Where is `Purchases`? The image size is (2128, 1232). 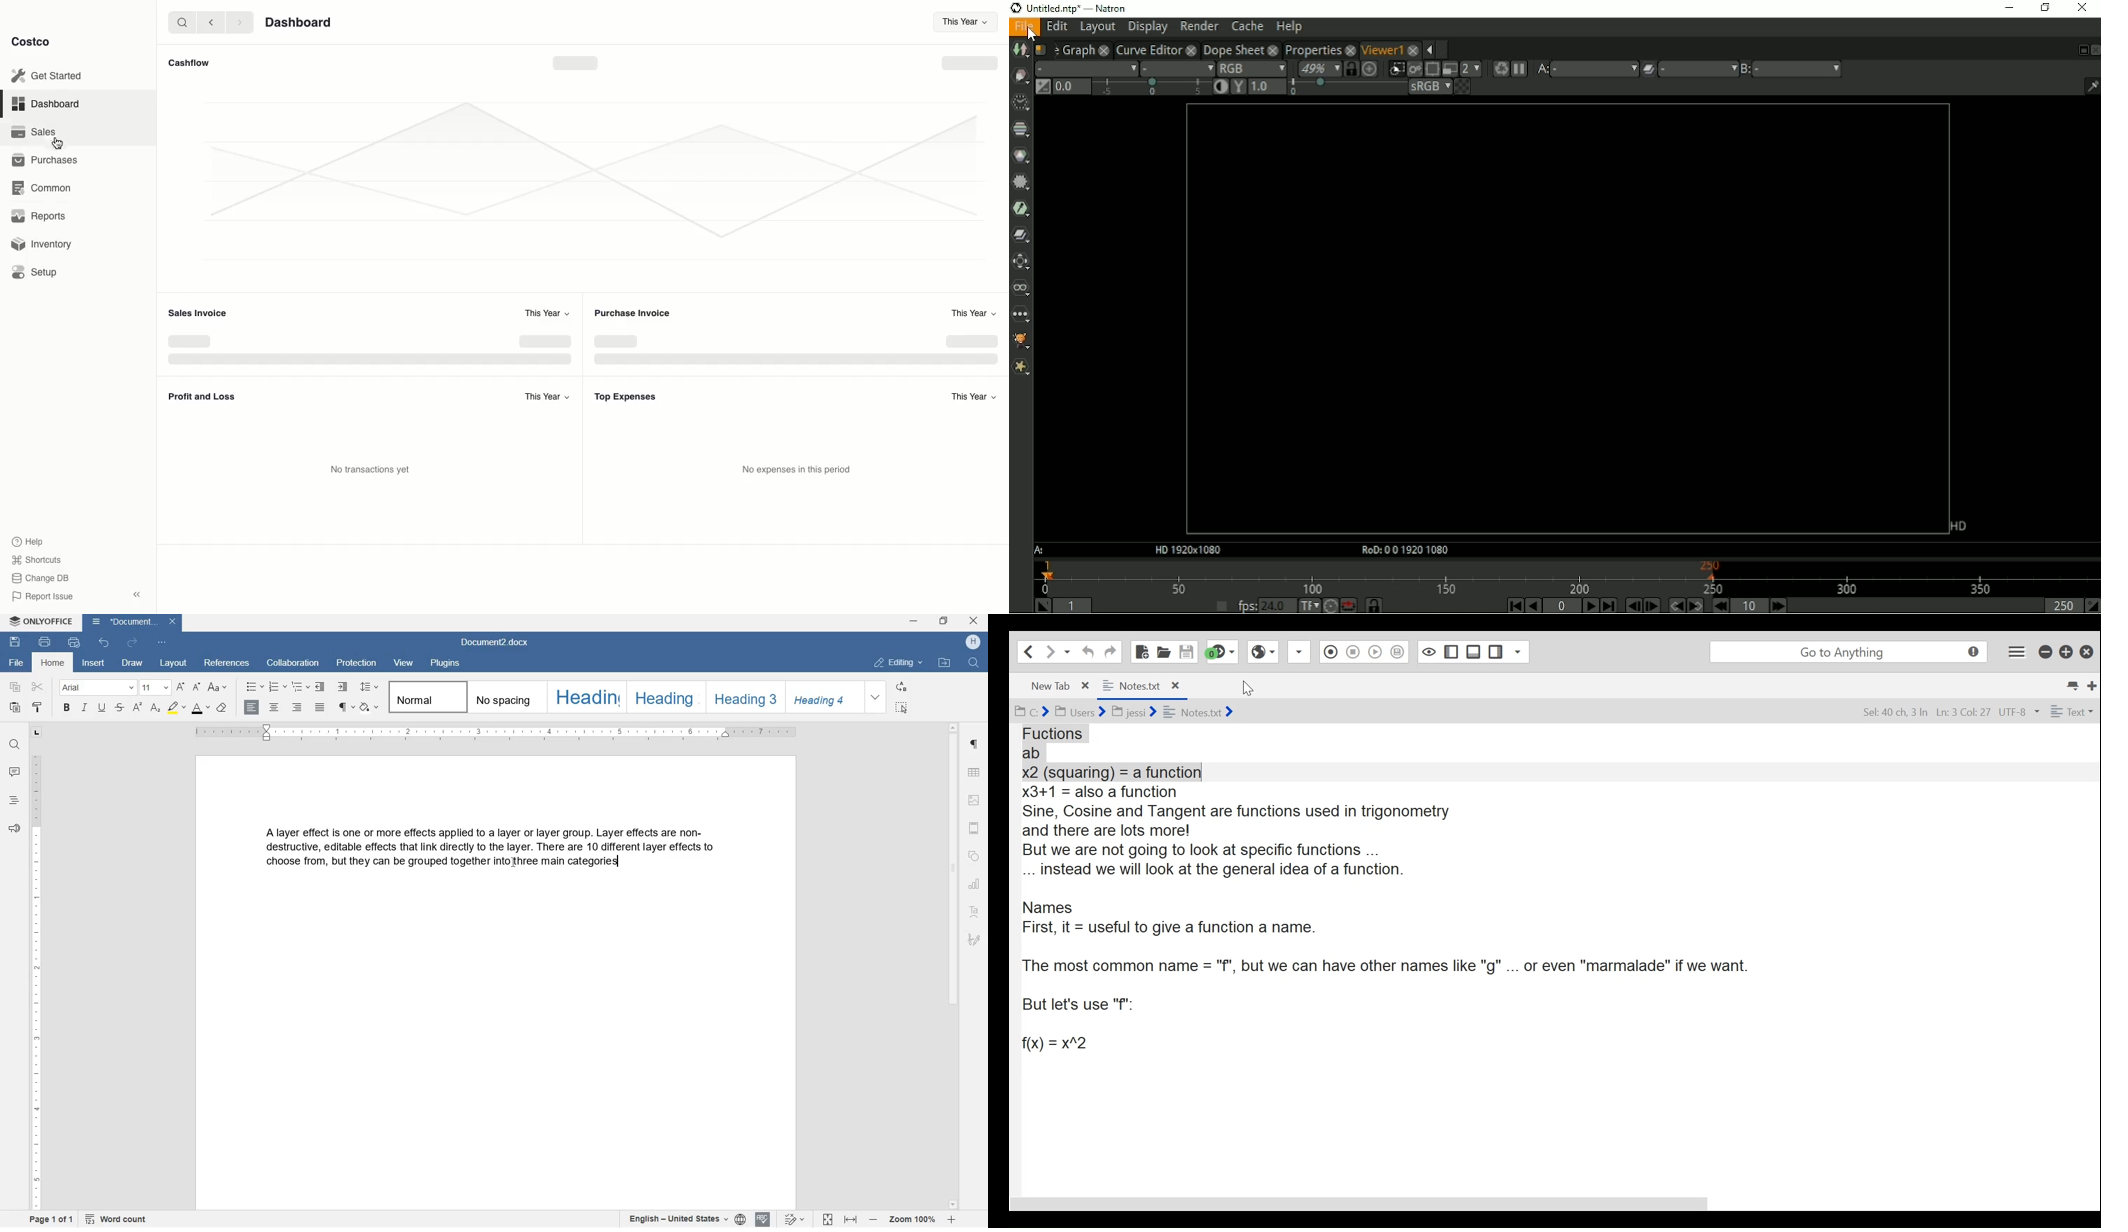 Purchases is located at coordinates (48, 159).